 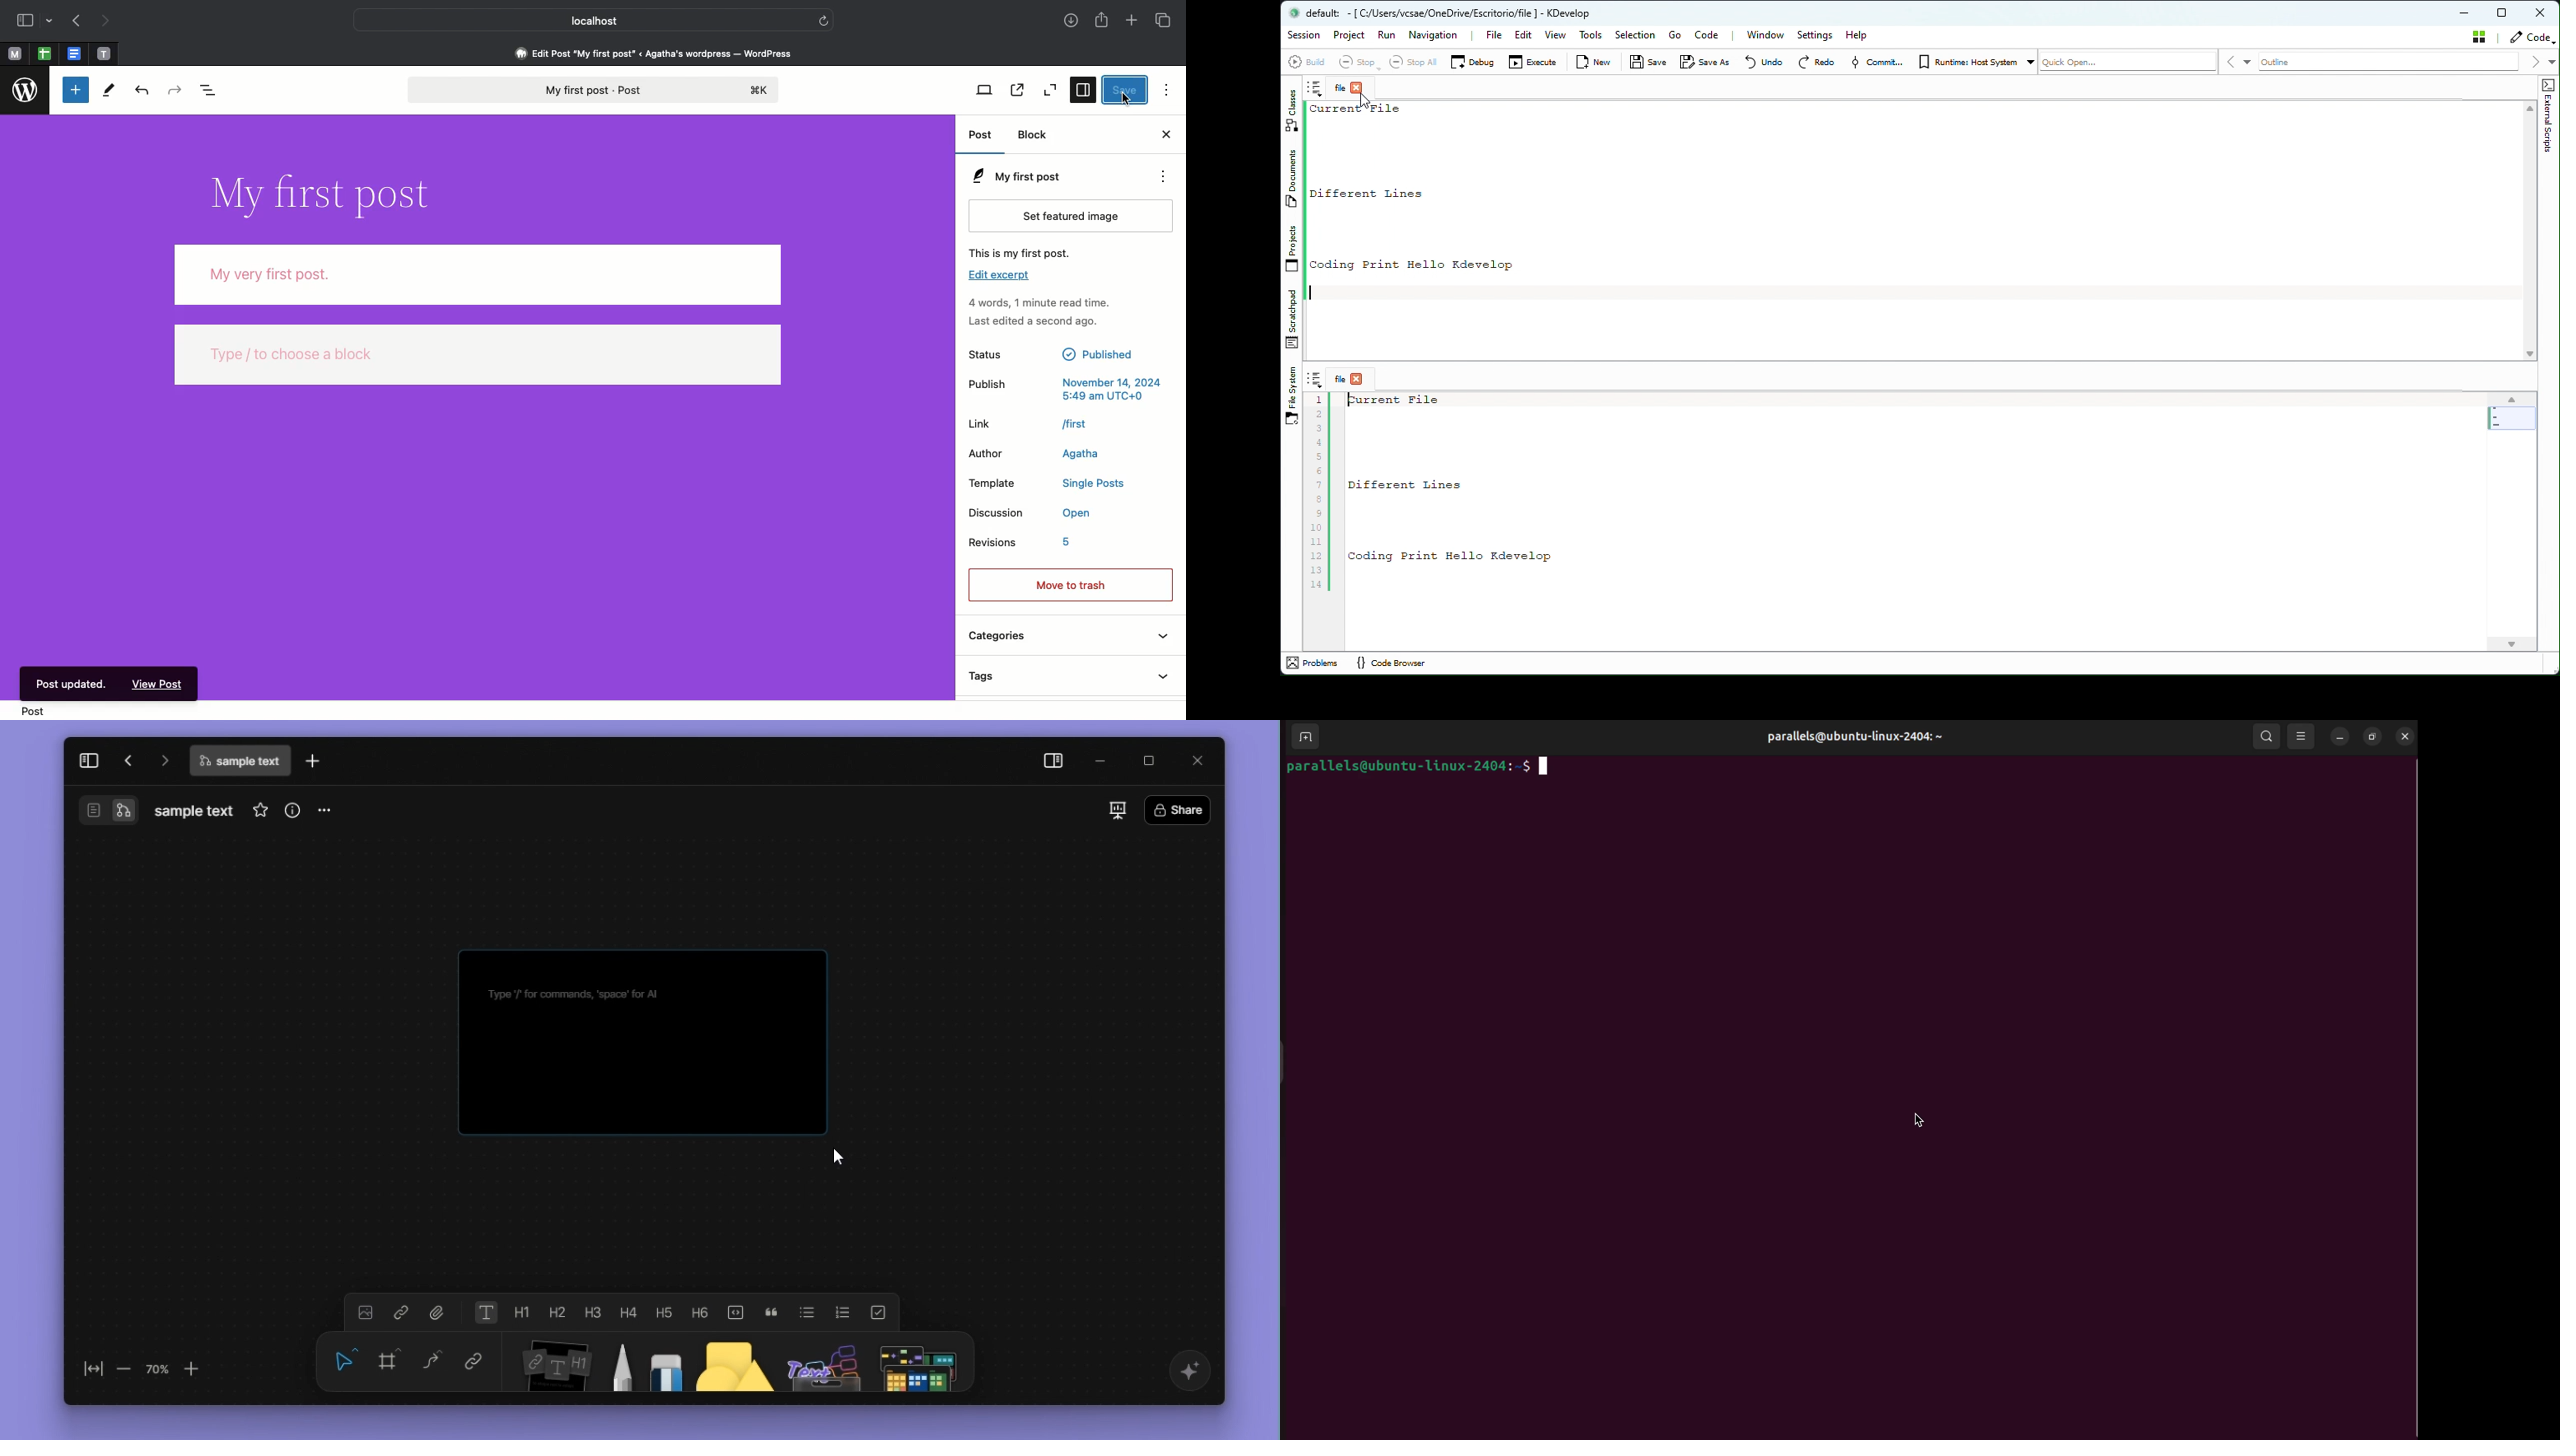 What do you see at coordinates (108, 812) in the screenshot?
I see `switch between page and edgeless` at bounding box center [108, 812].